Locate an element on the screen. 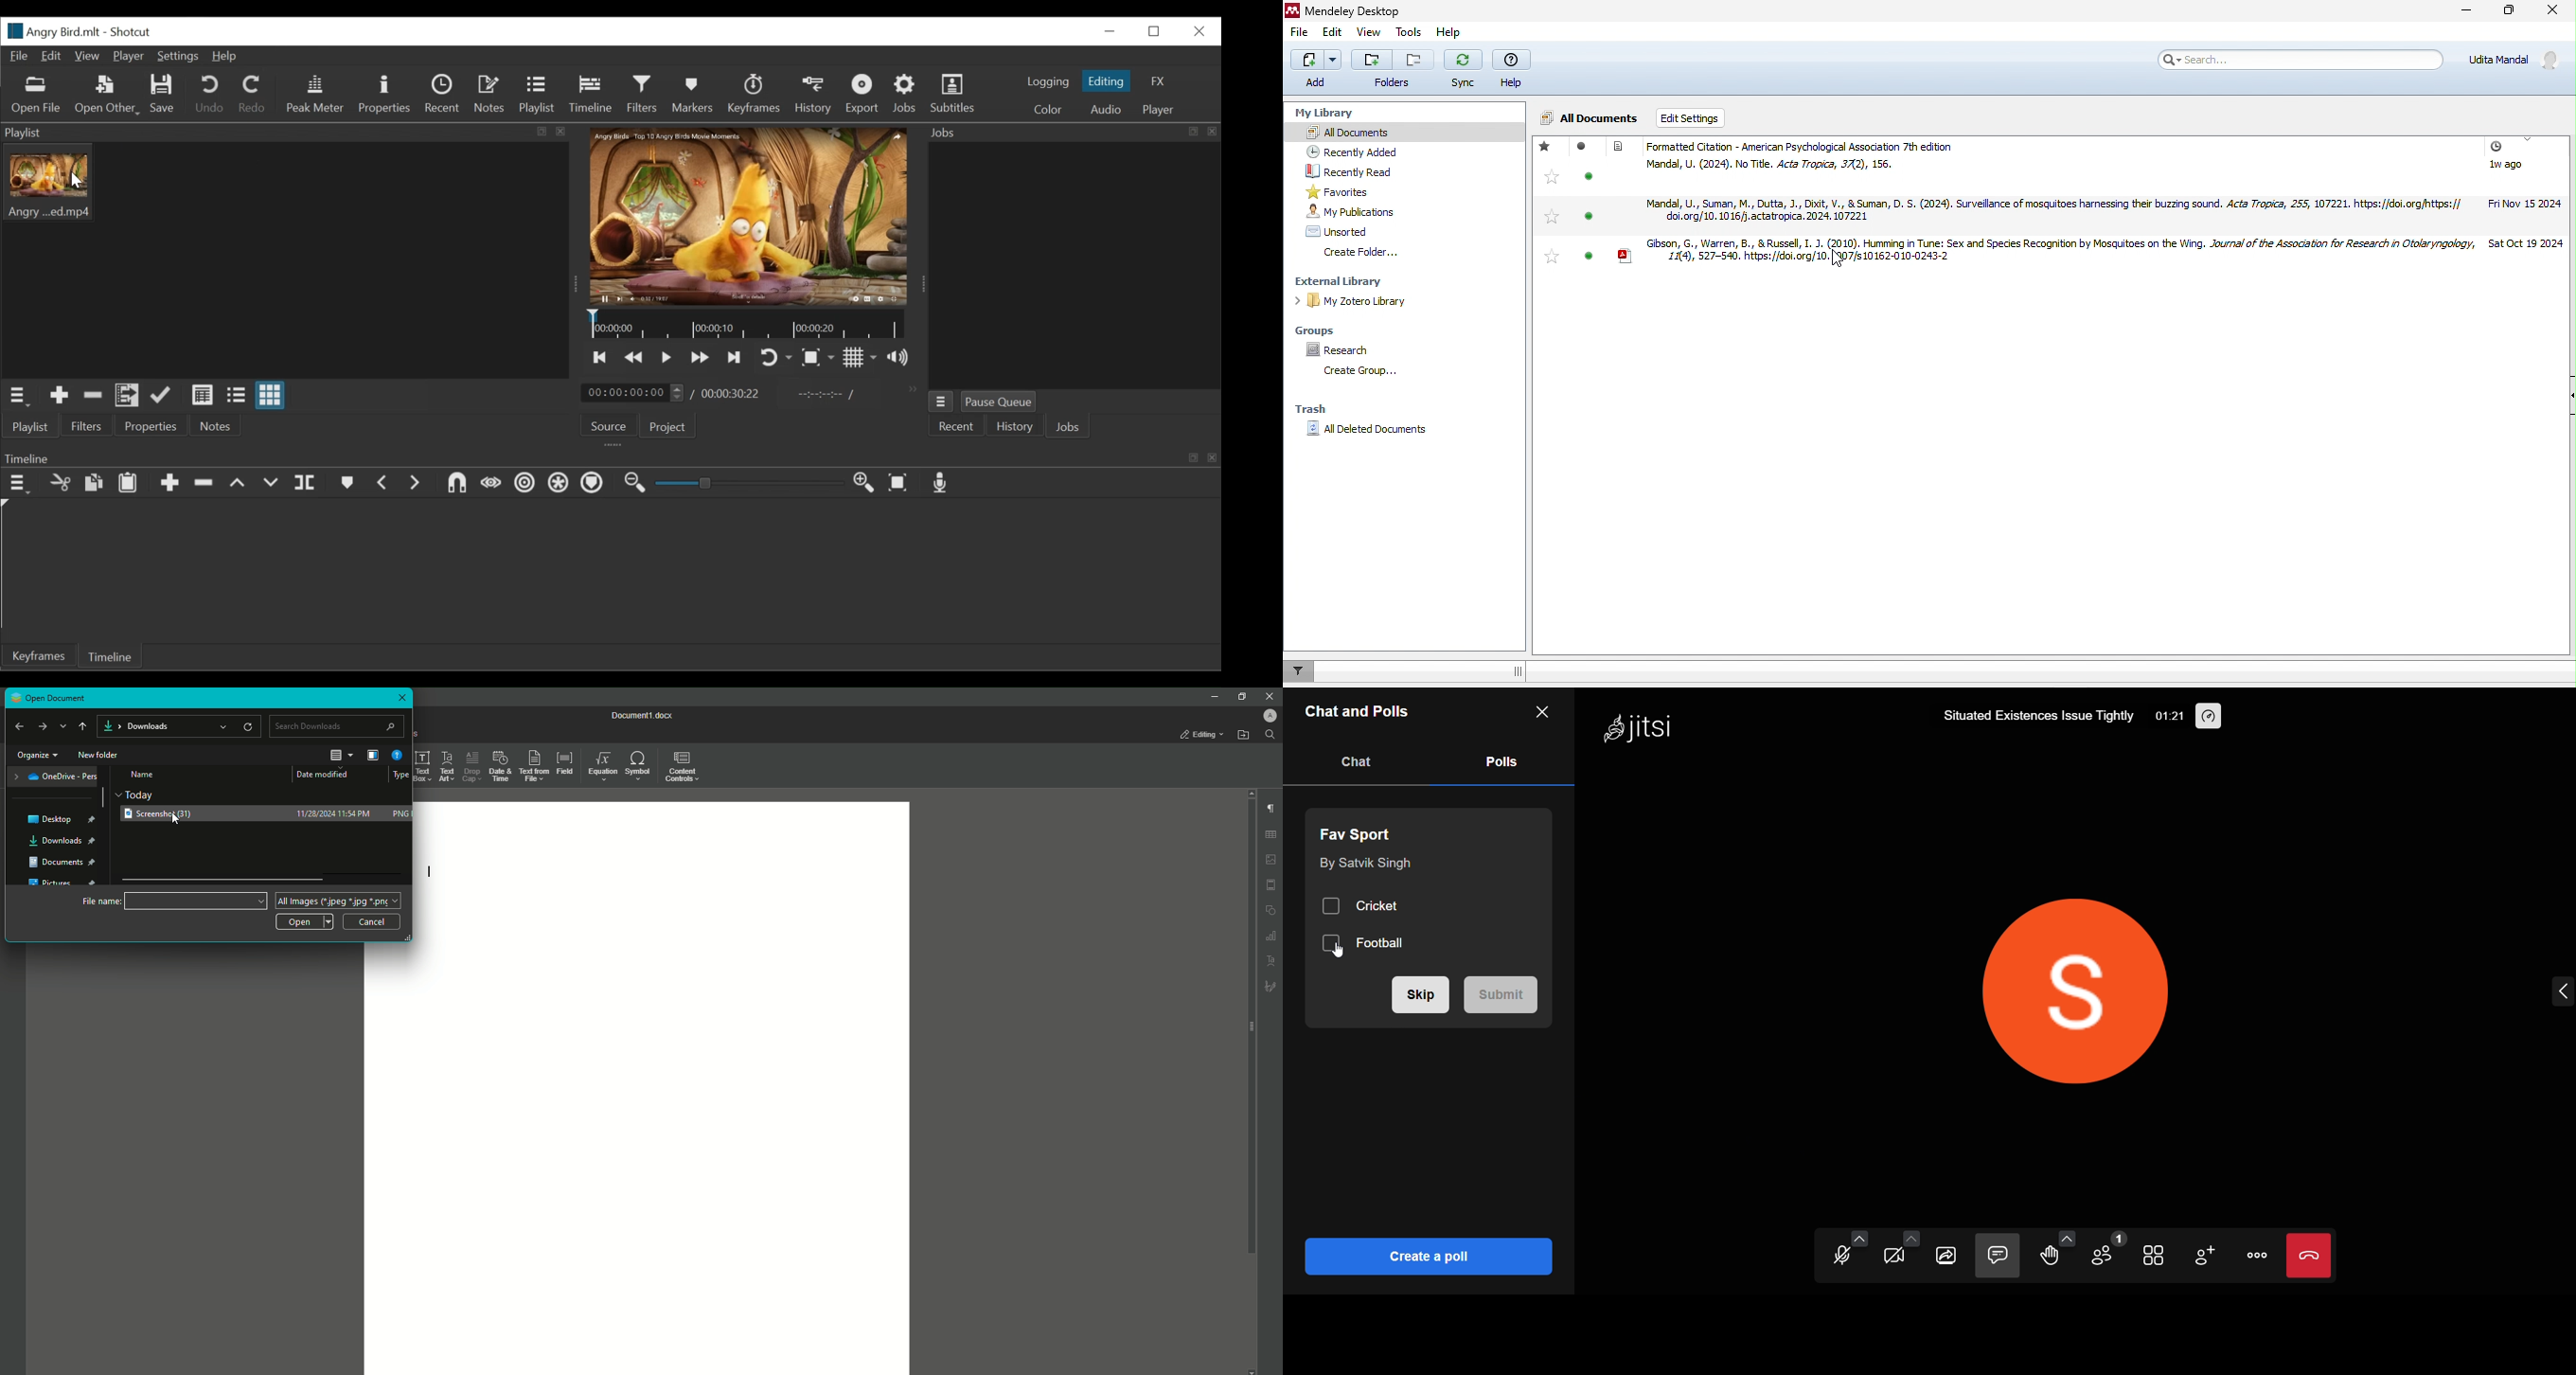 The height and width of the screenshot is (1400, 2576). split payhead is located at coordinates (305, 483).